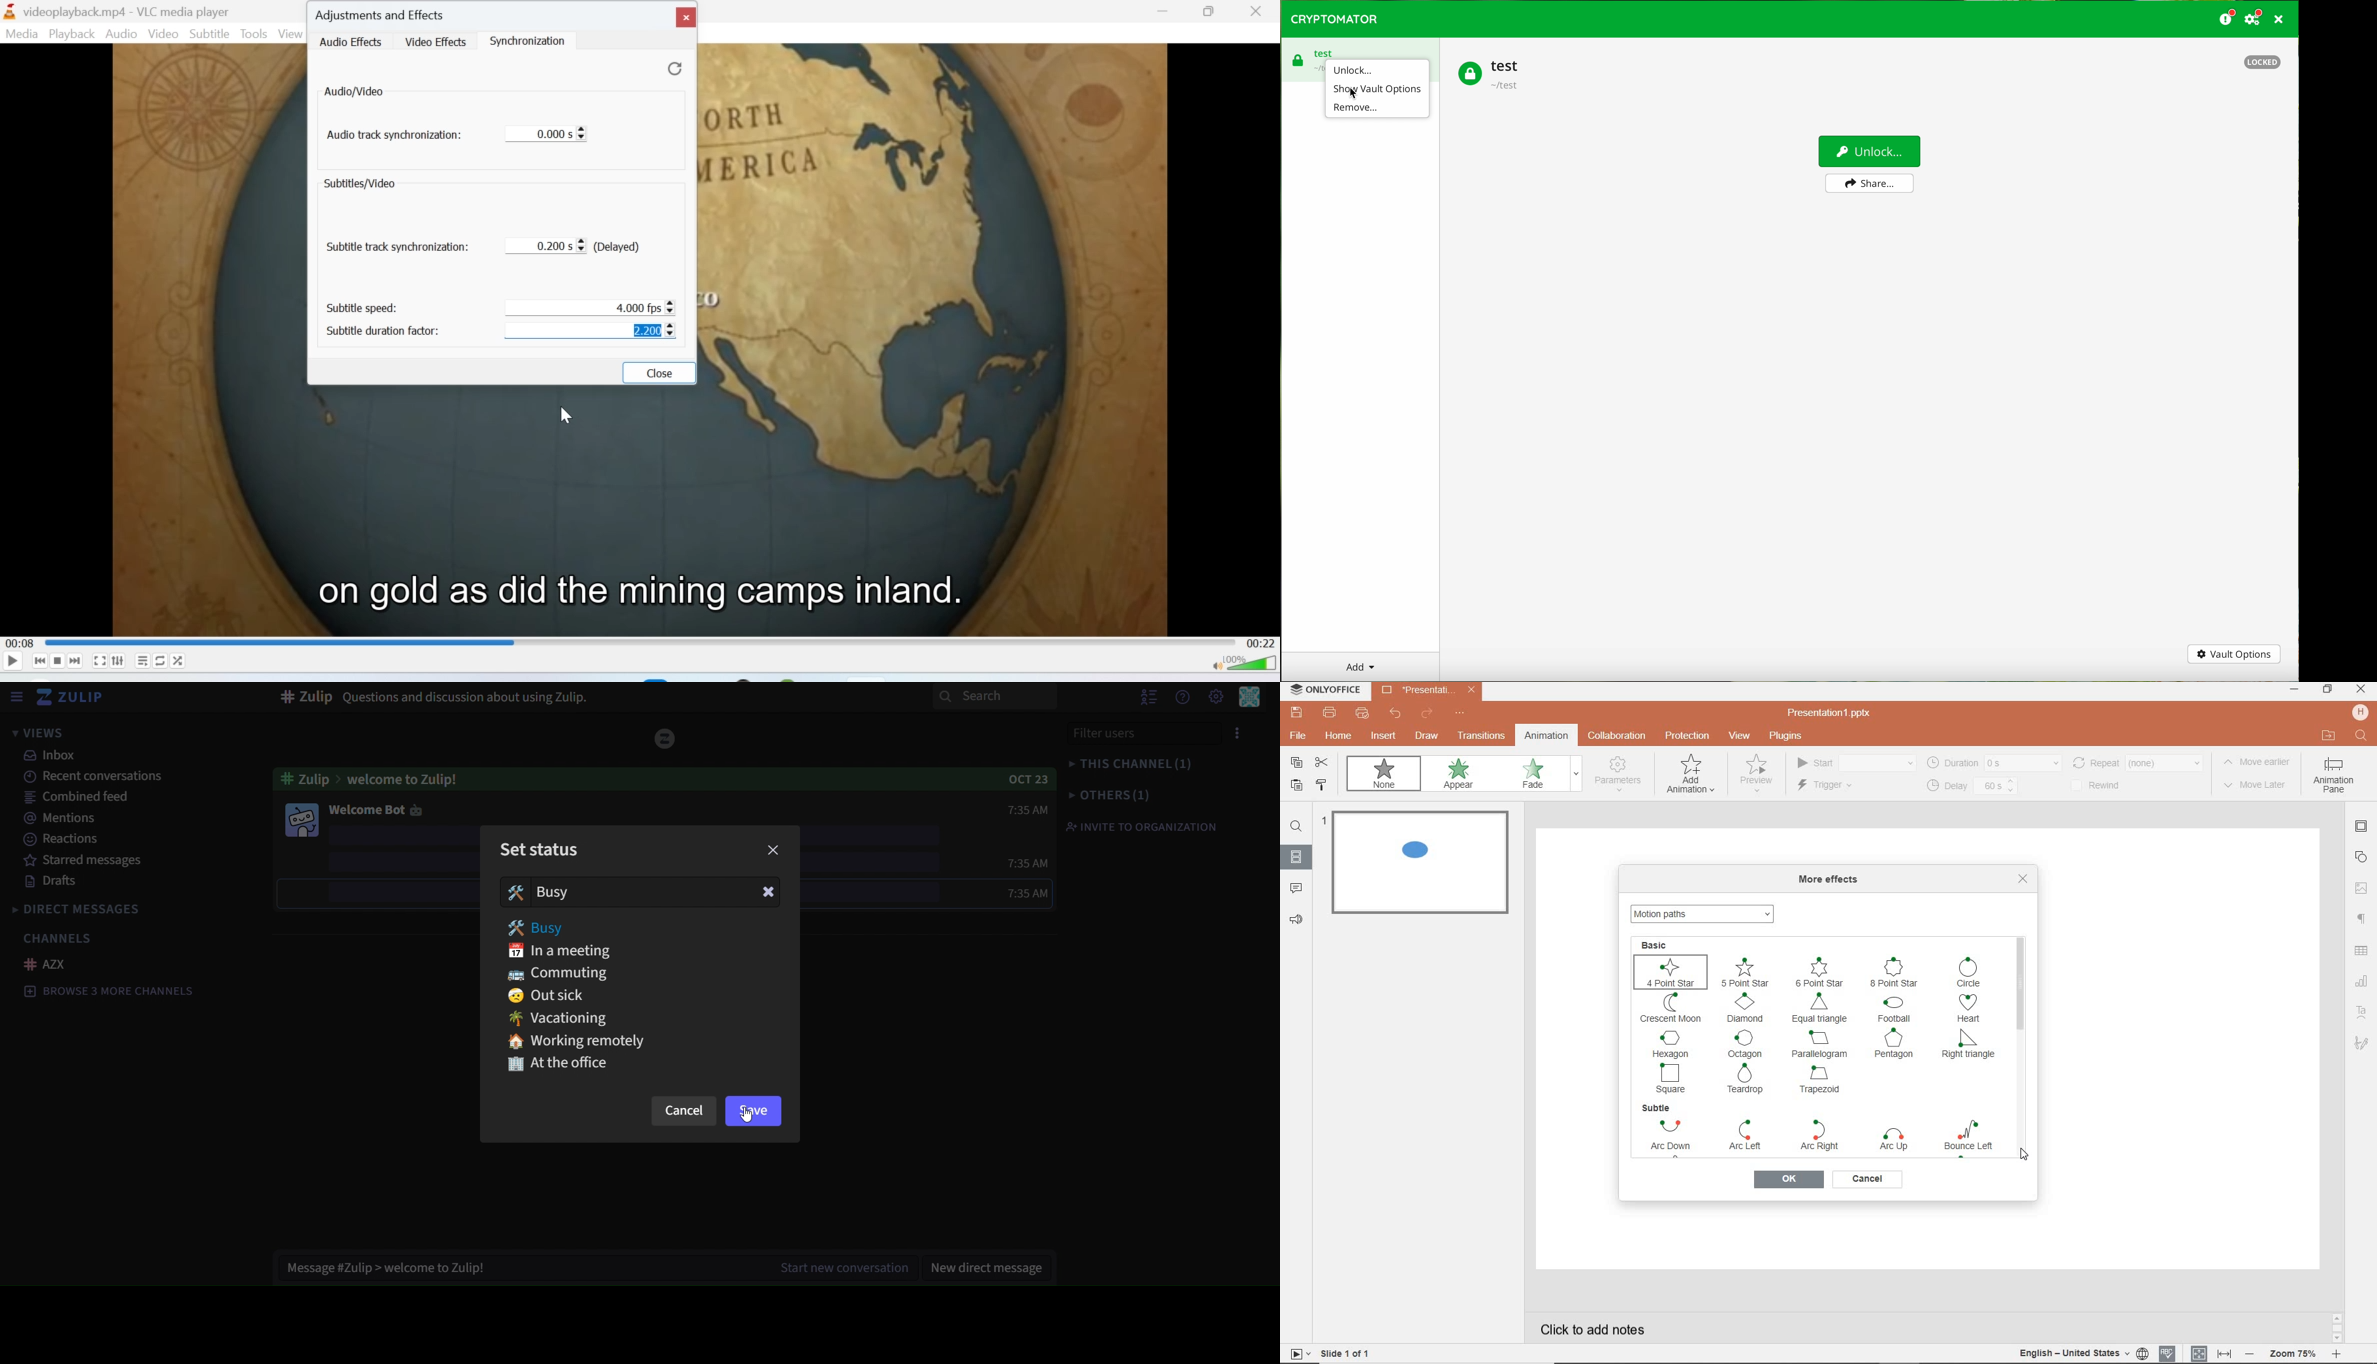 This screenshot has width=2380, height=1372. Describe the element at coordinates (2200, 1351) in the screenshot. I see `fit to slide` at that location.